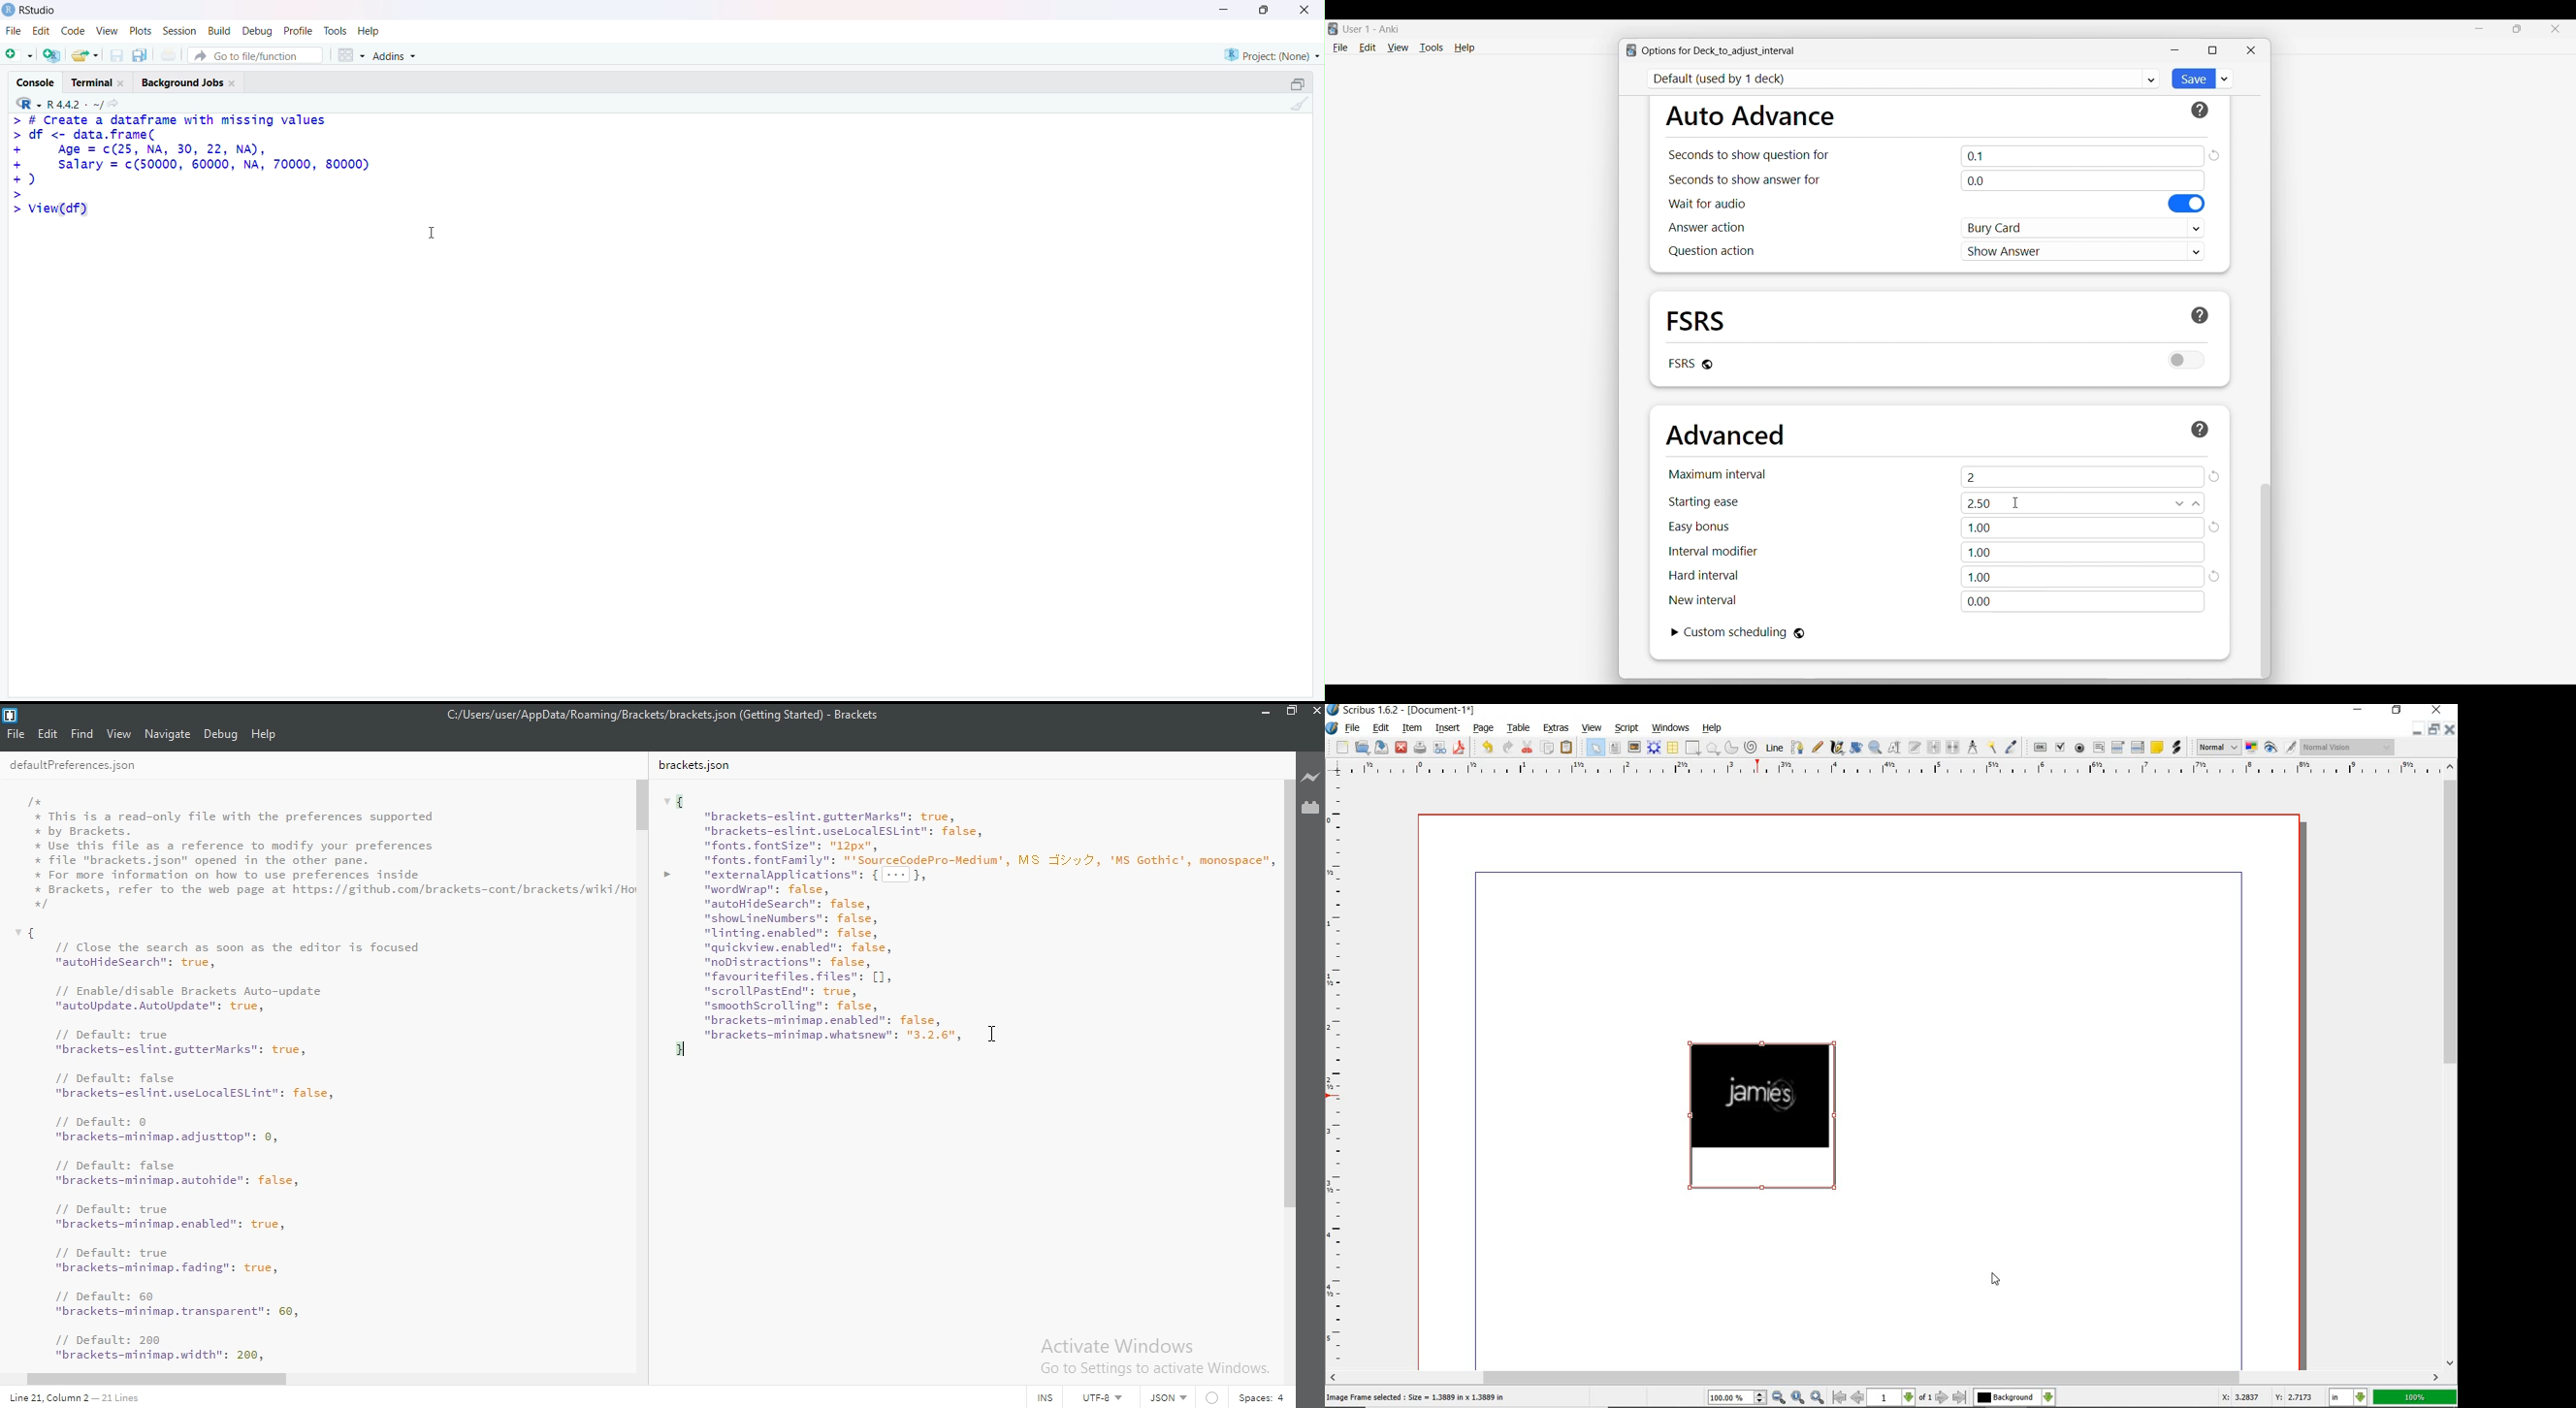 Image resolution: width=2576 pixels, height=1428 pixels. Describe the element at coordinates (1997, 1279) in the screenshot. I see `cursor` at that location.